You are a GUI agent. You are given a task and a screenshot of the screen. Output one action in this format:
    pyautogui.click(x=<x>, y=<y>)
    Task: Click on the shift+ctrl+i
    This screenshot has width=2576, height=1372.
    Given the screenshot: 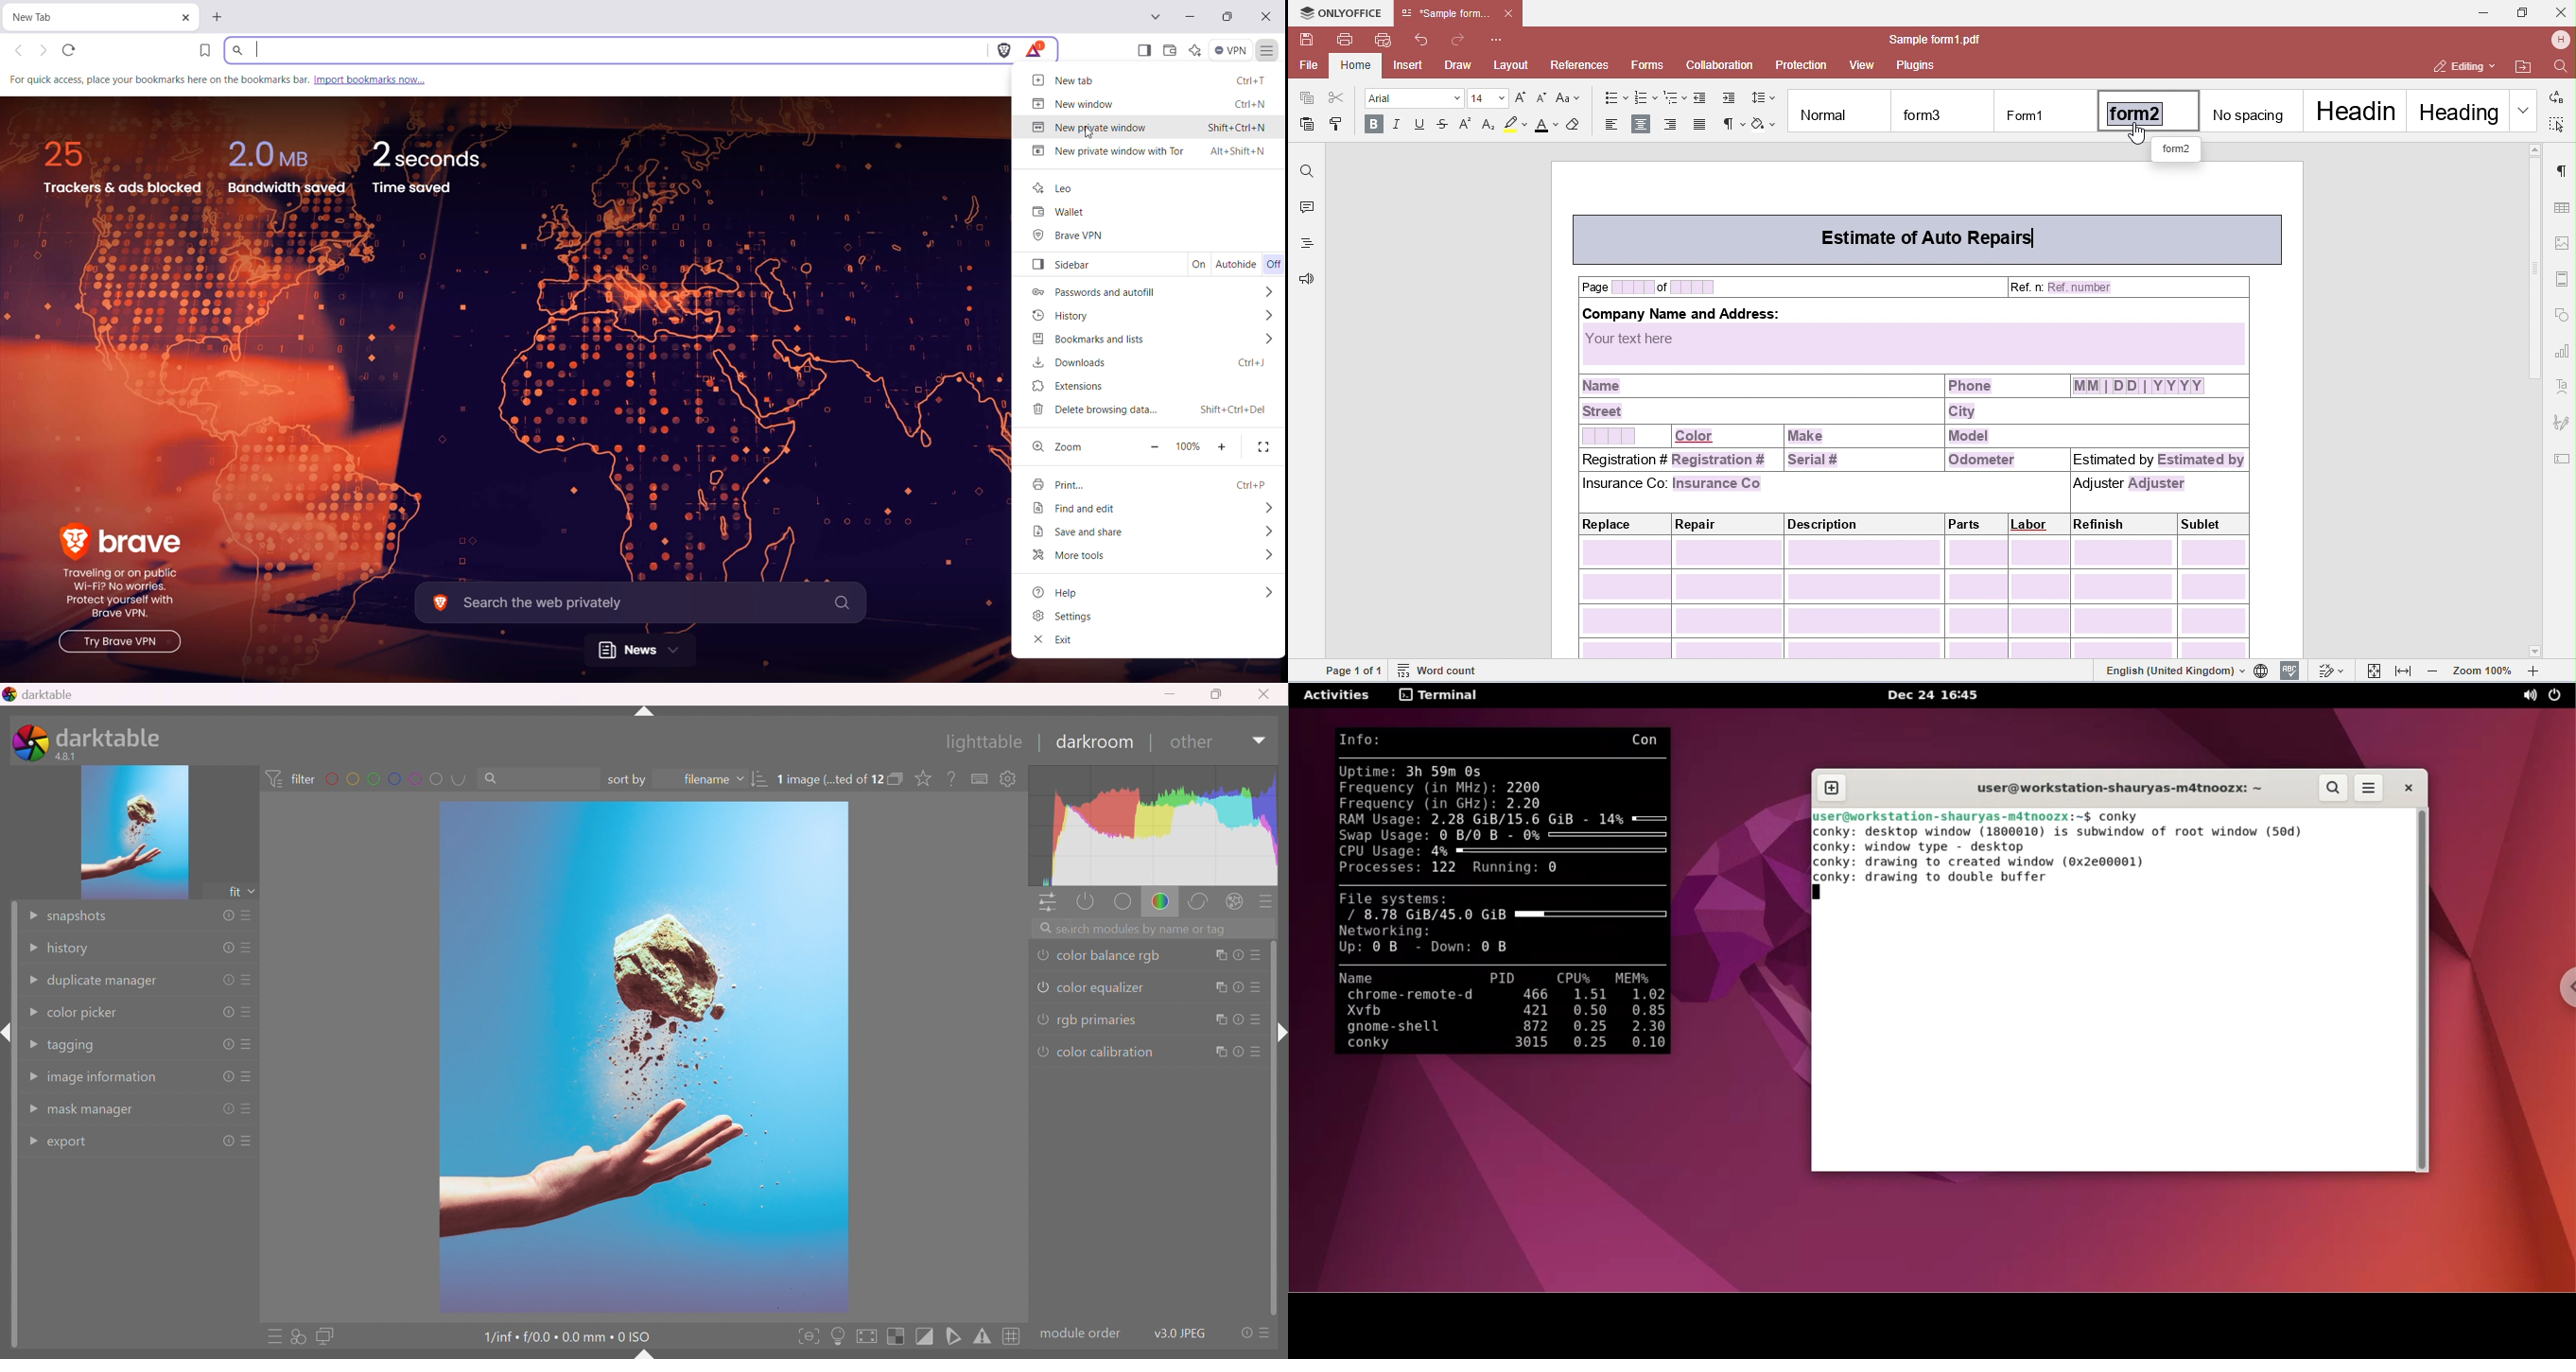 What is the action you would take?
    pyautogui.click(x=8, y=1033)
    